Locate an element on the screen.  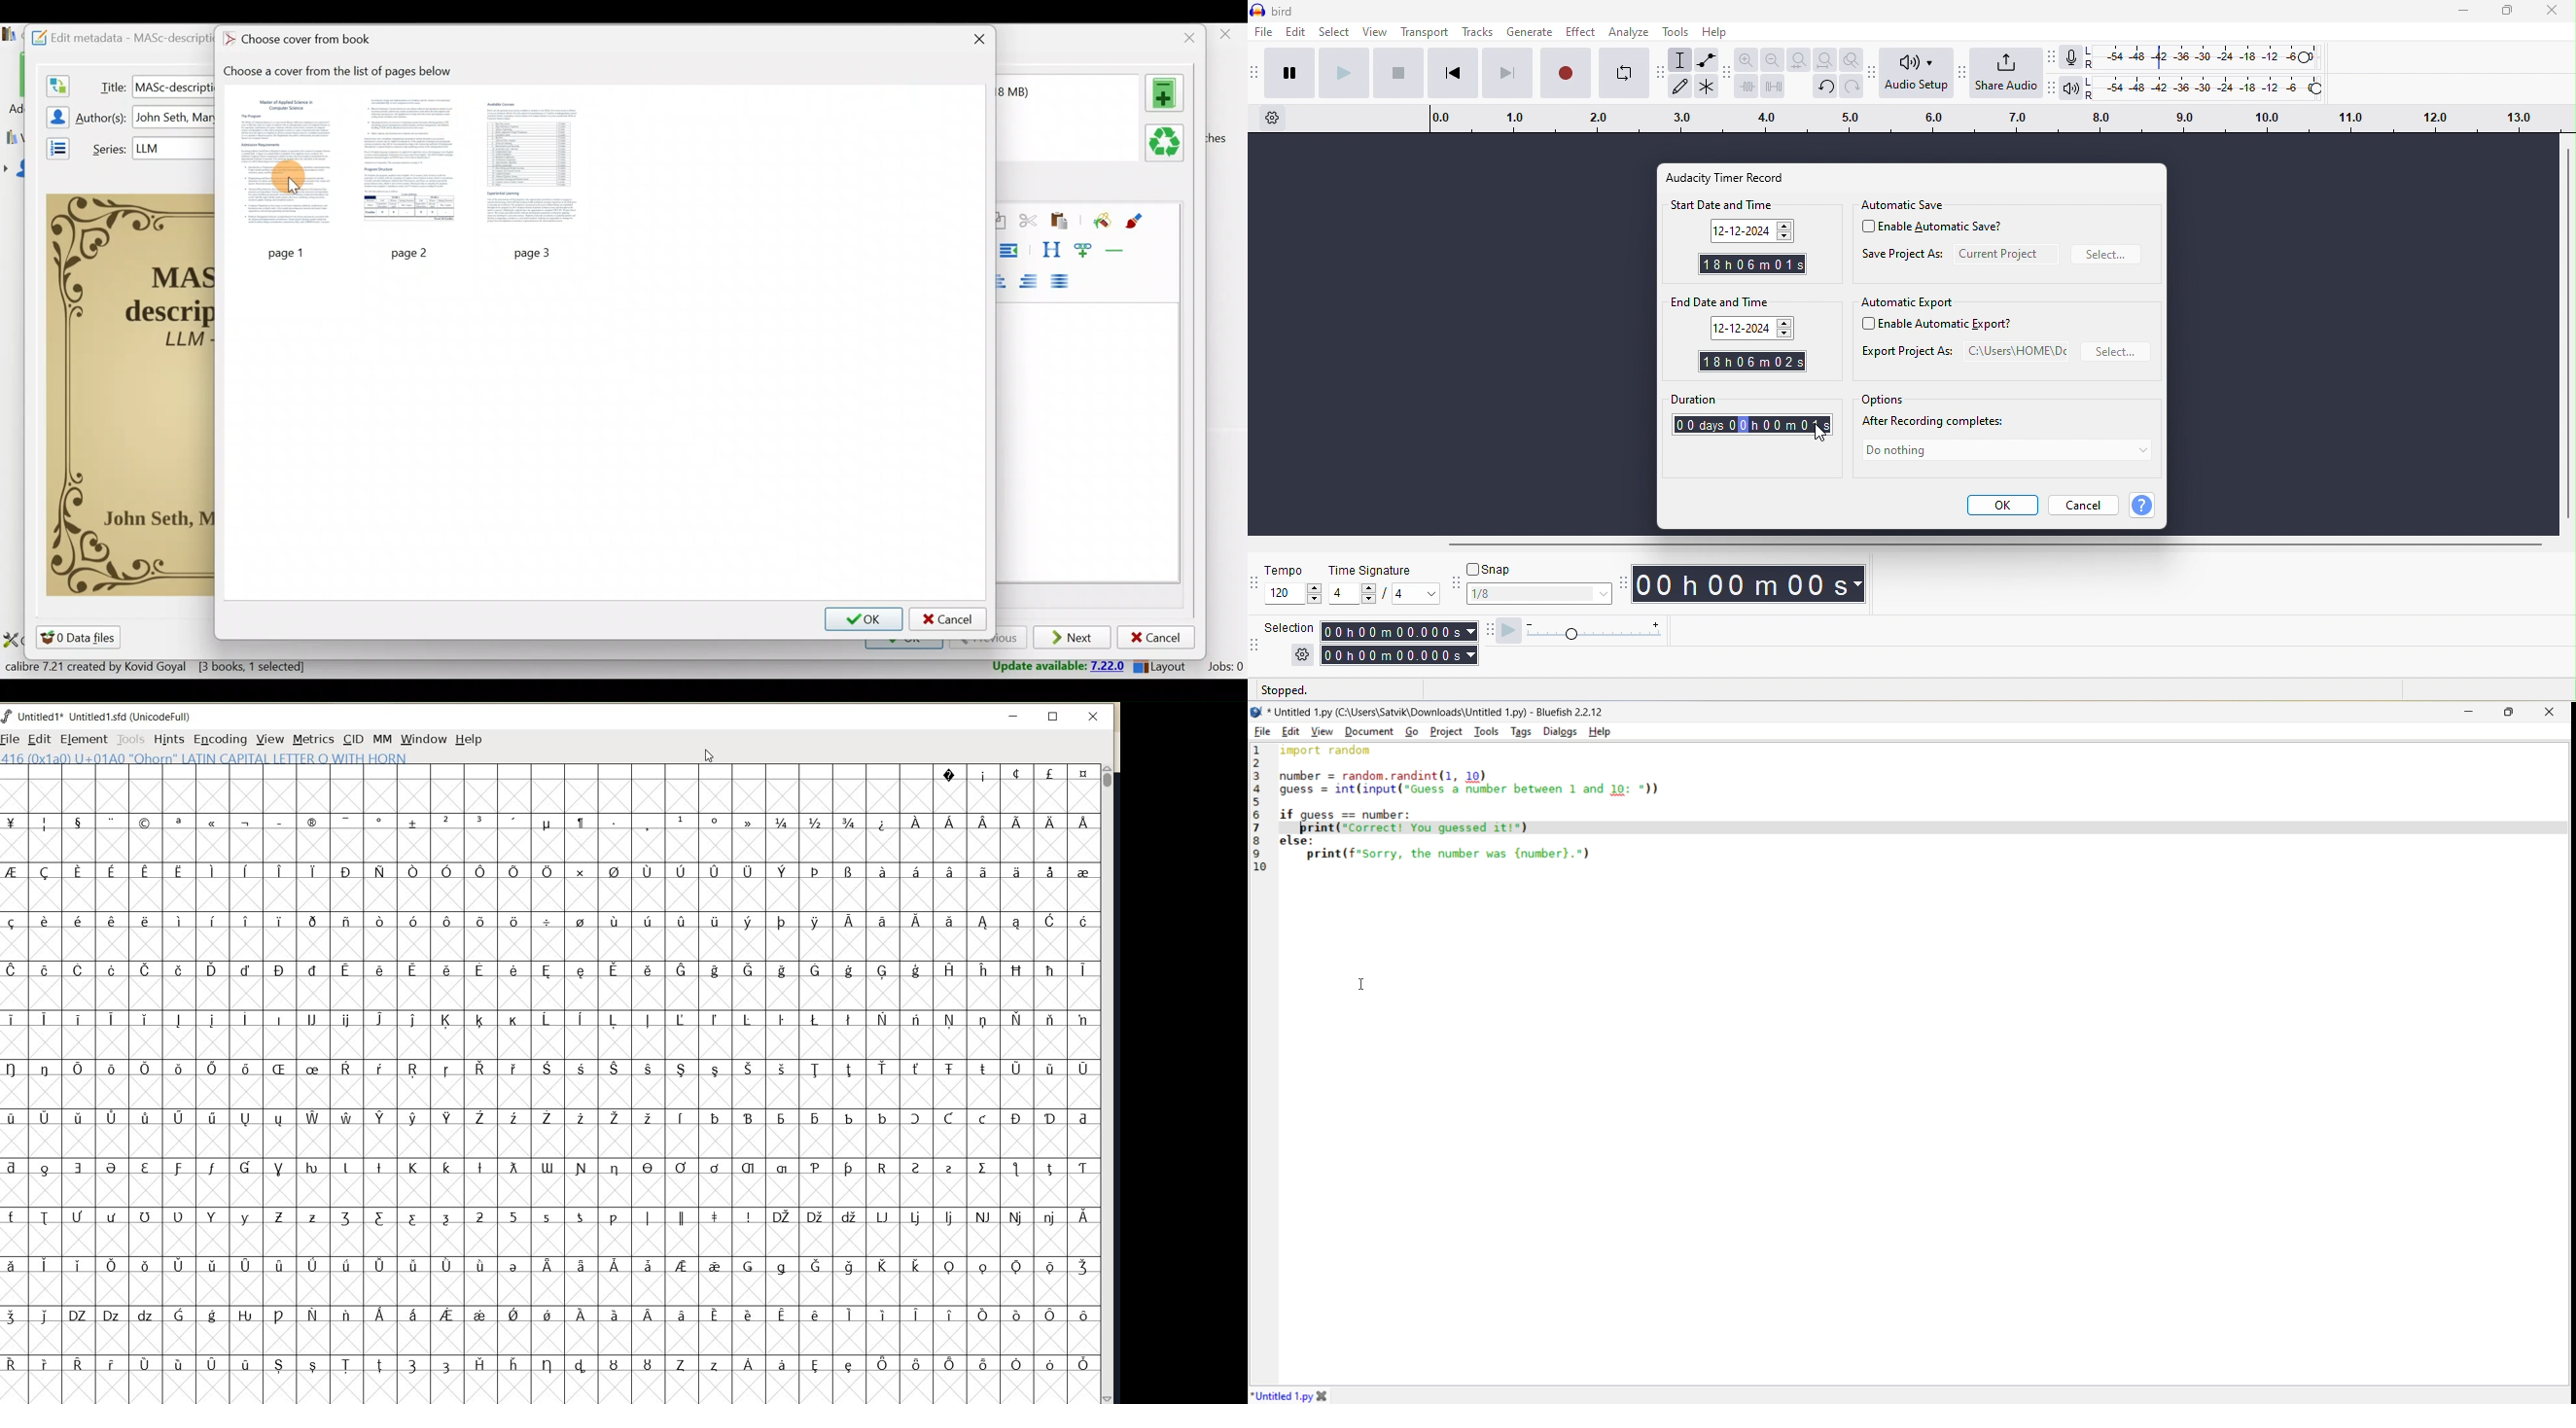
analyze is located at coordinates (1629, 32).